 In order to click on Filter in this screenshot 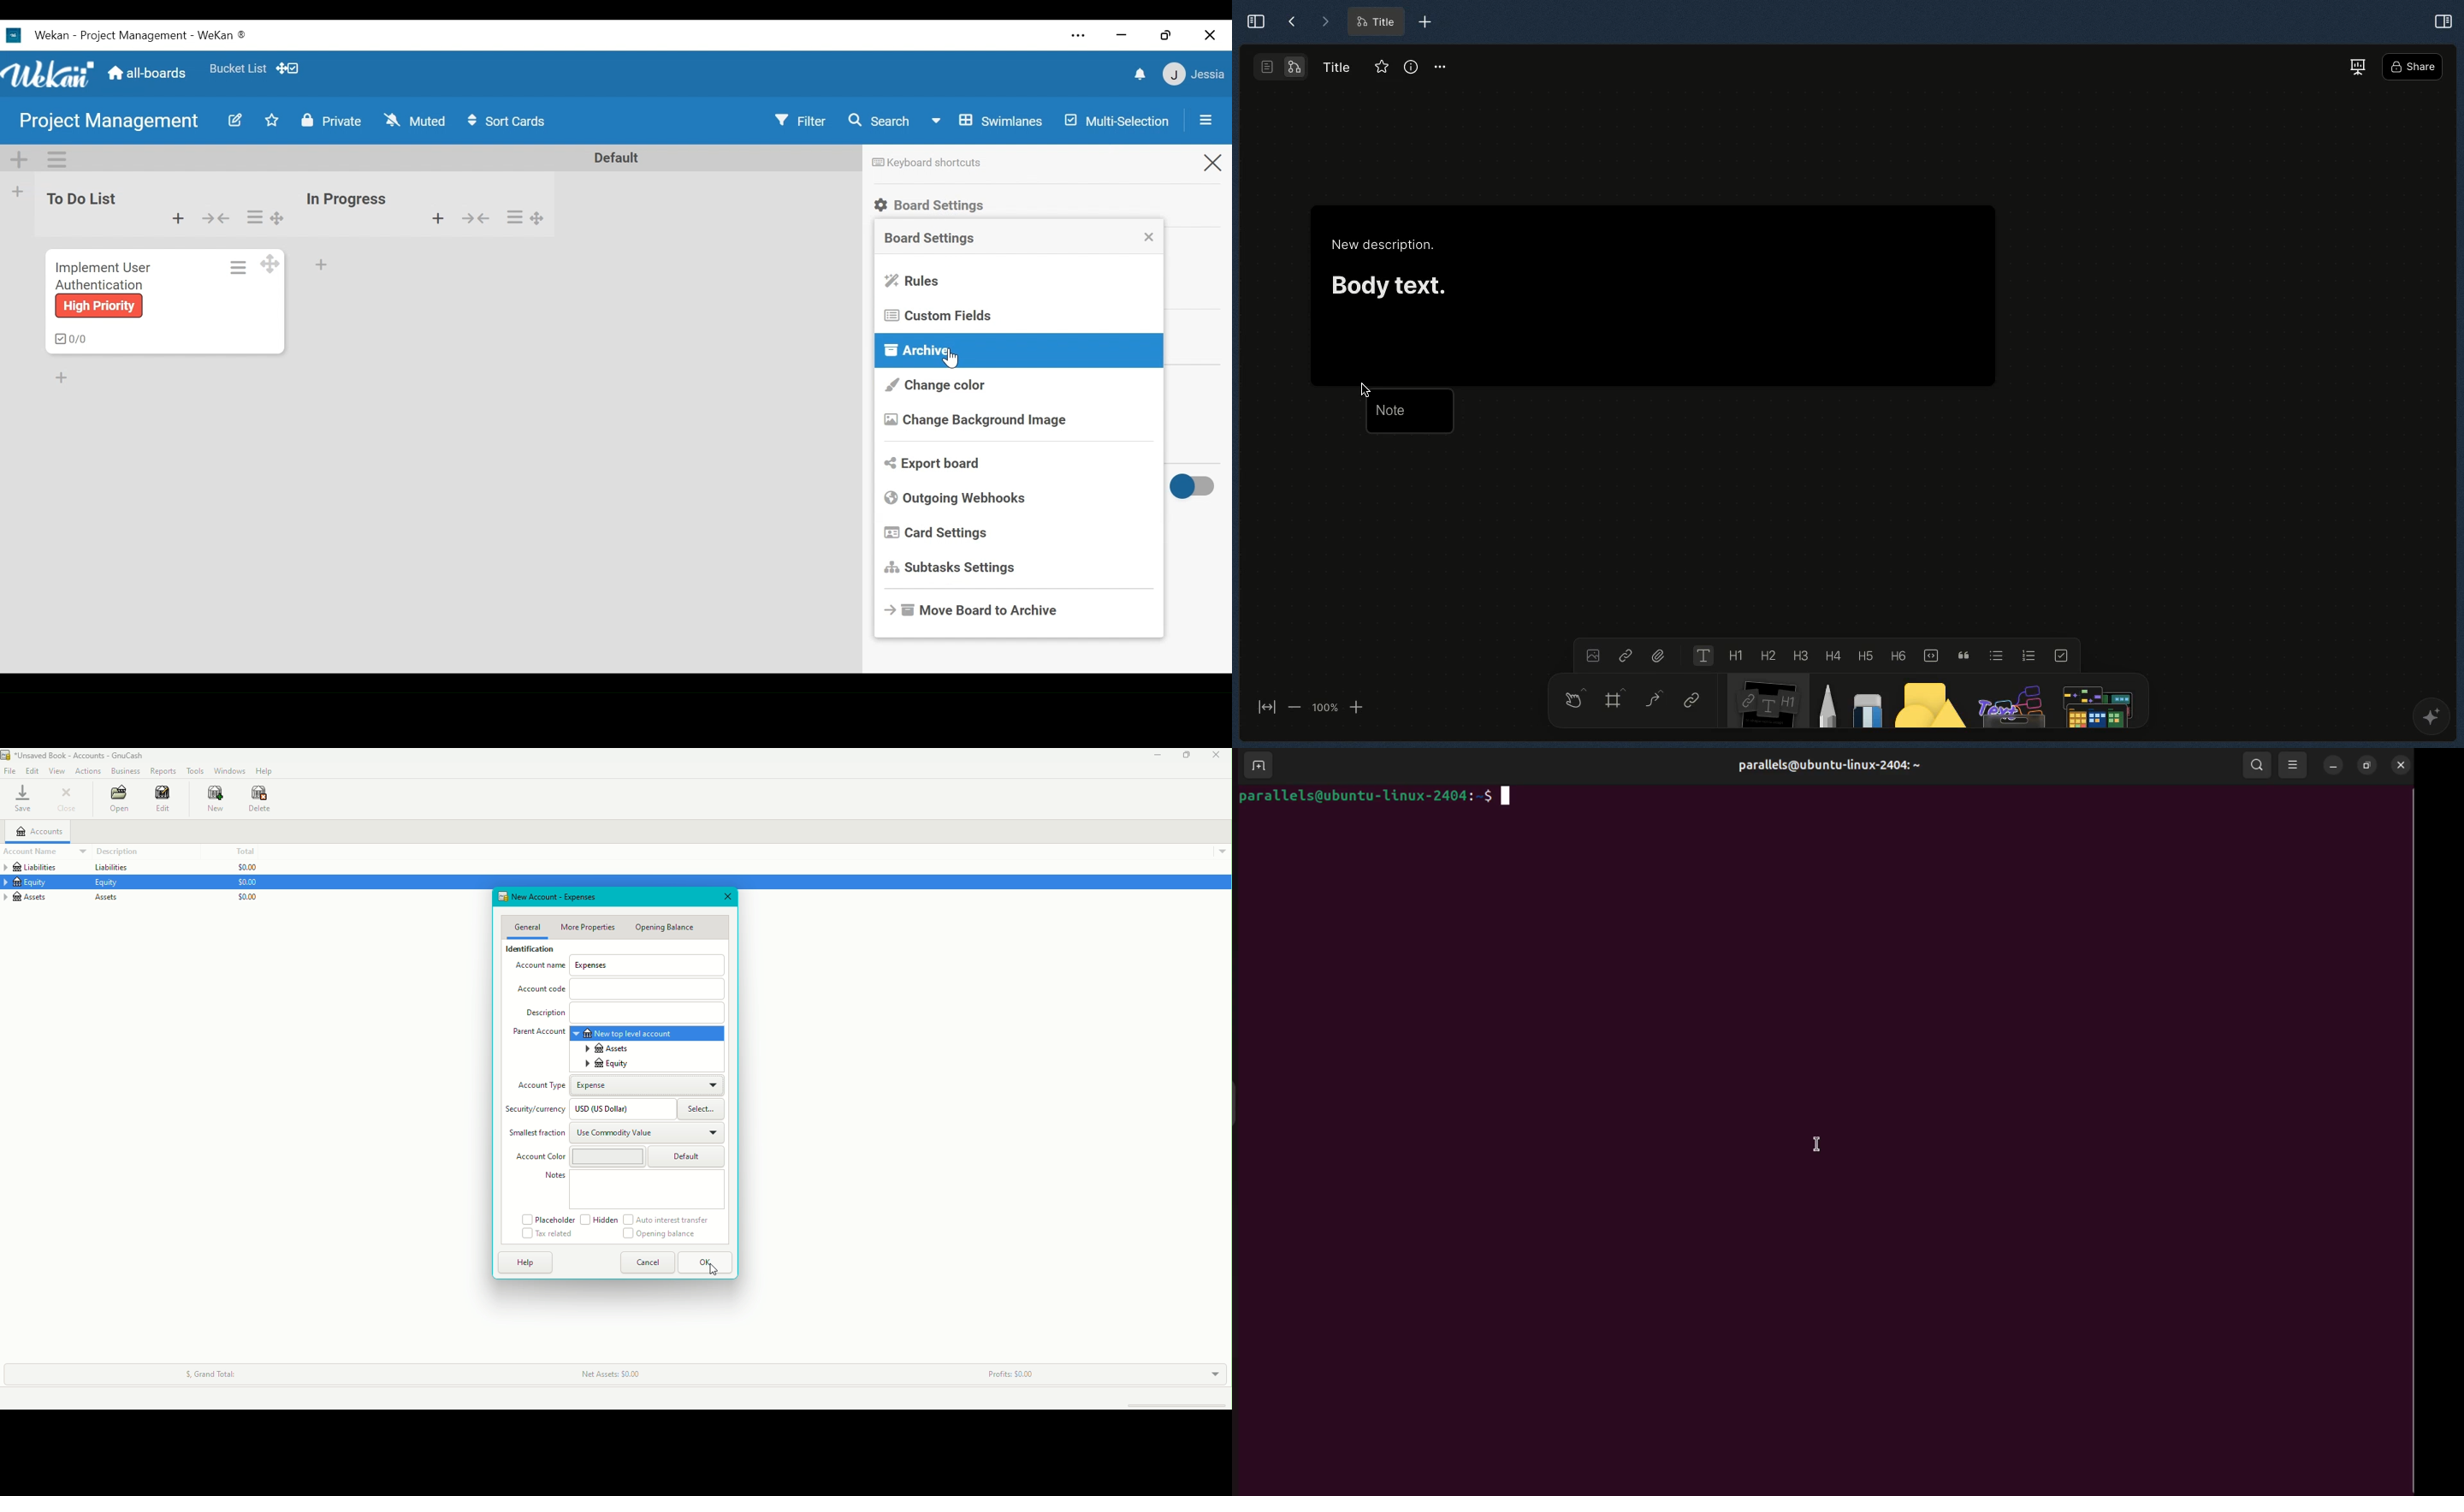, I will do `click(803, 120)`.